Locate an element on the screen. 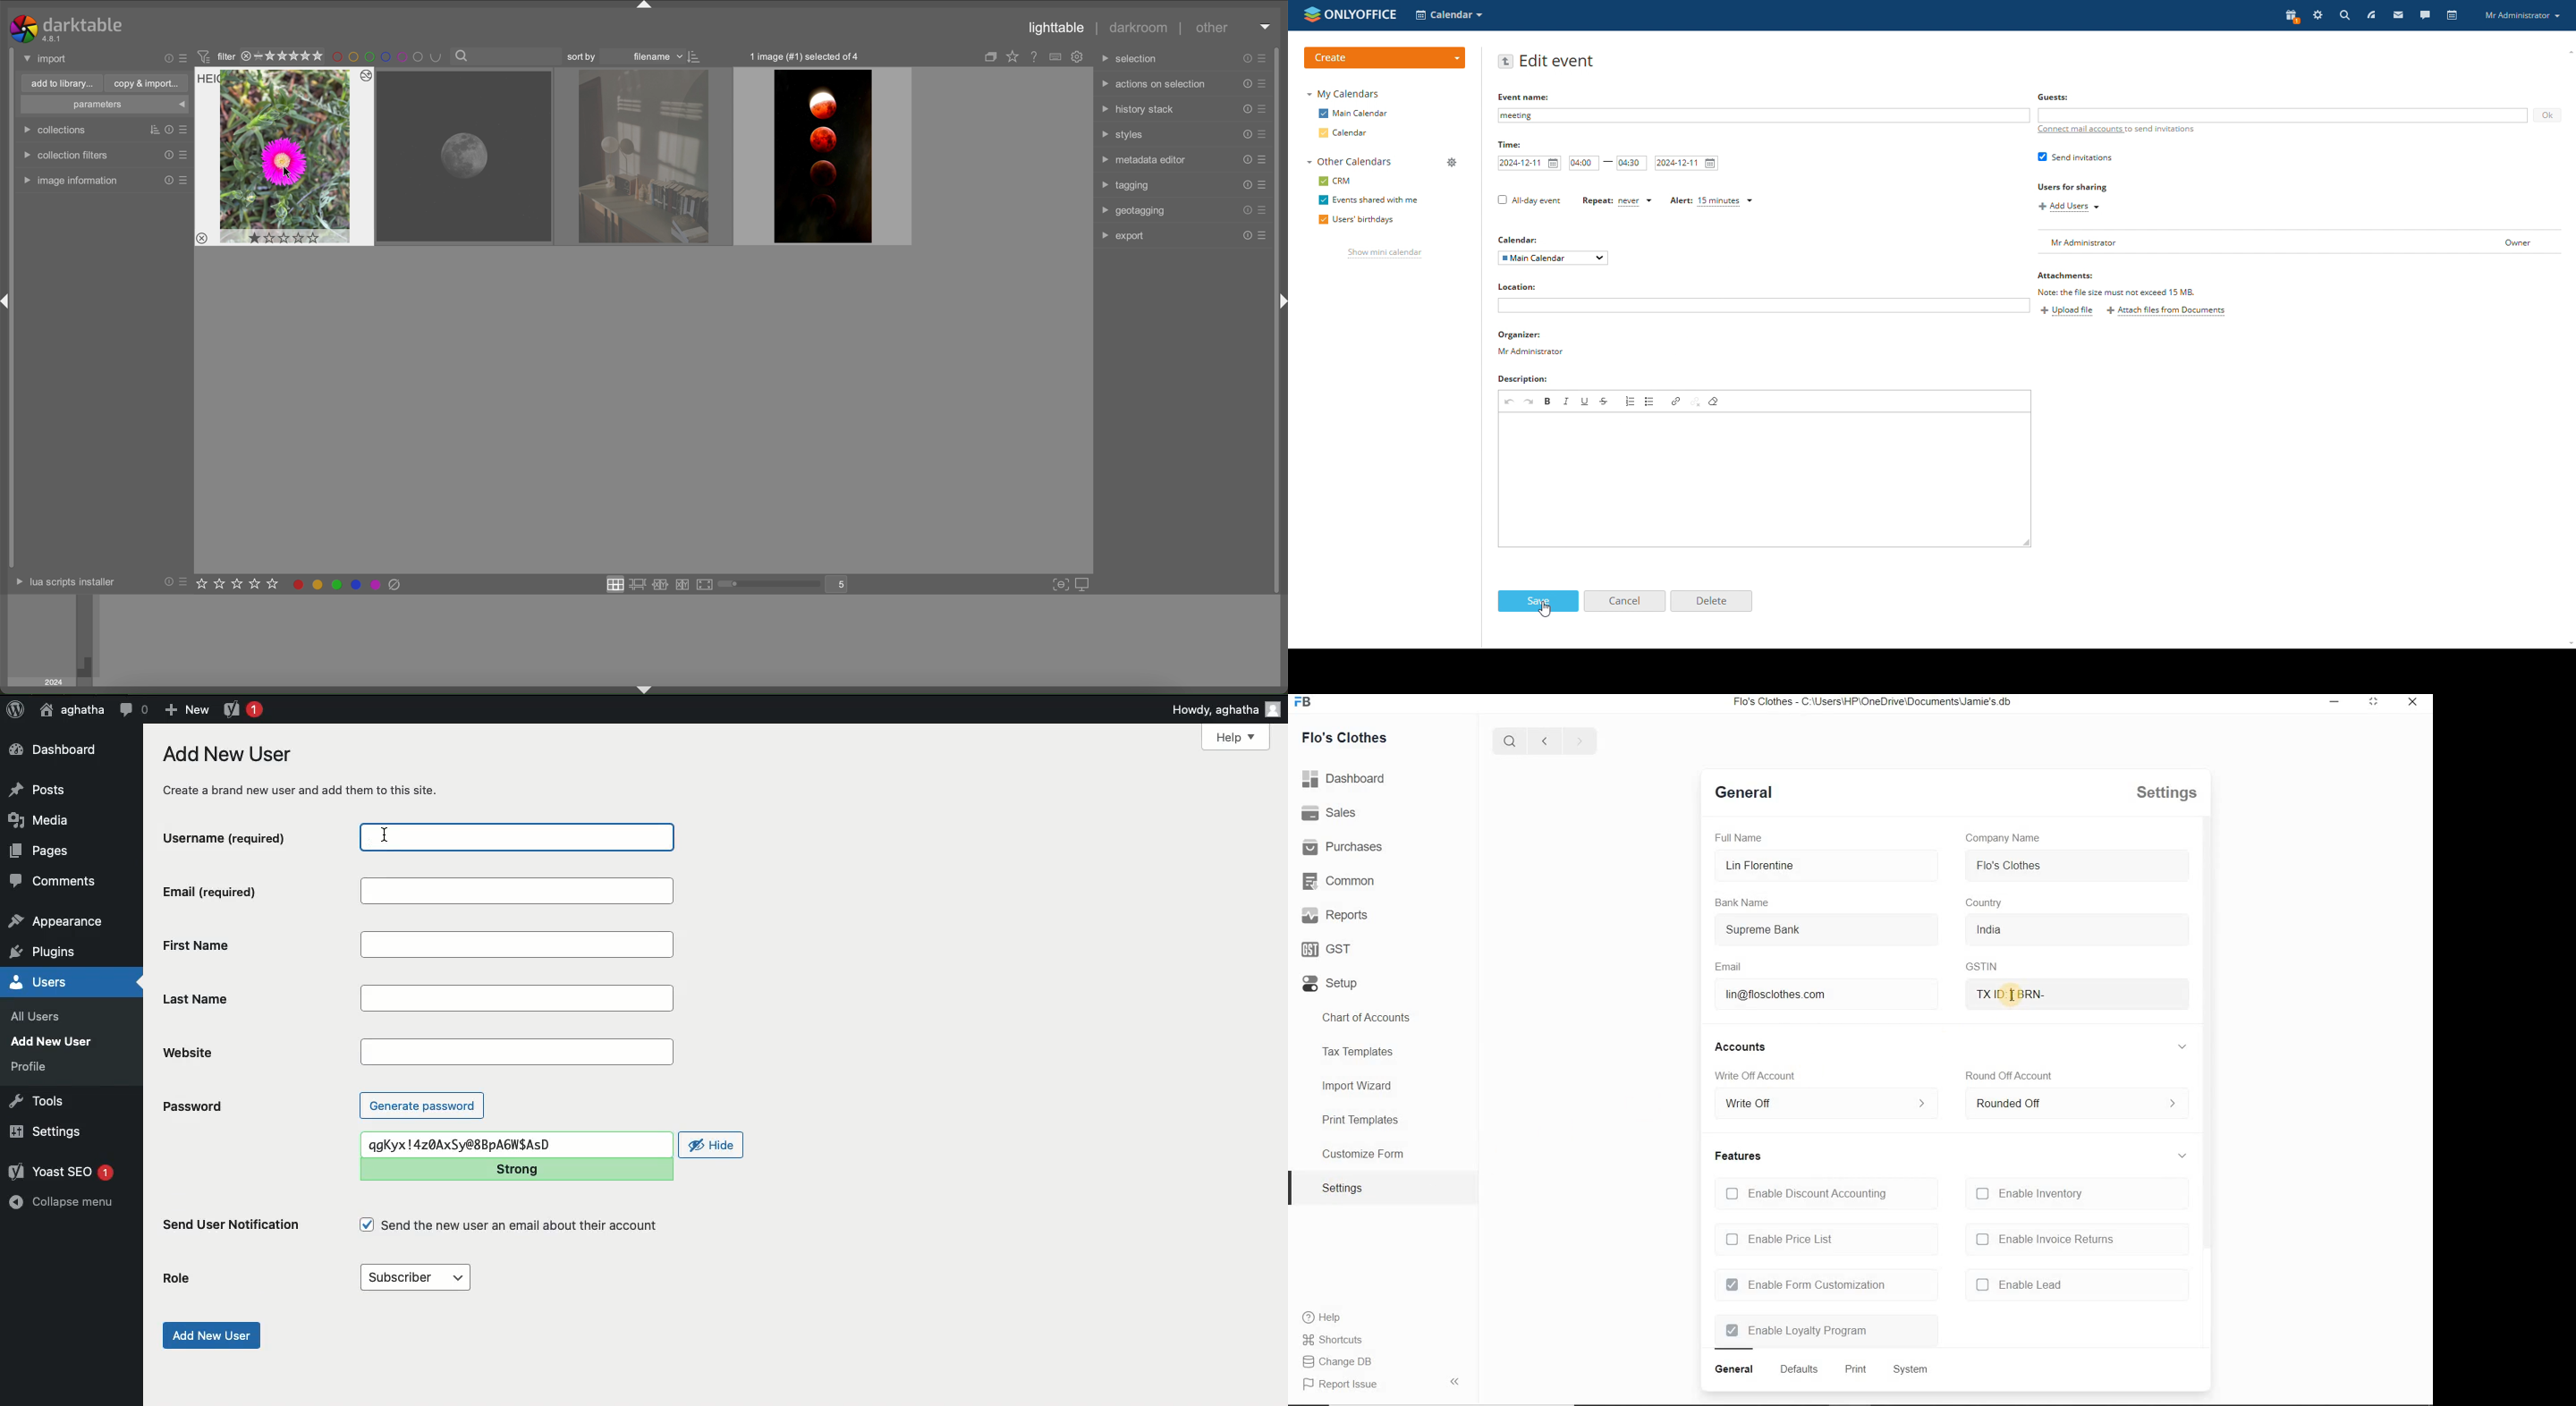  presets is located at coordinates (1263, 211).